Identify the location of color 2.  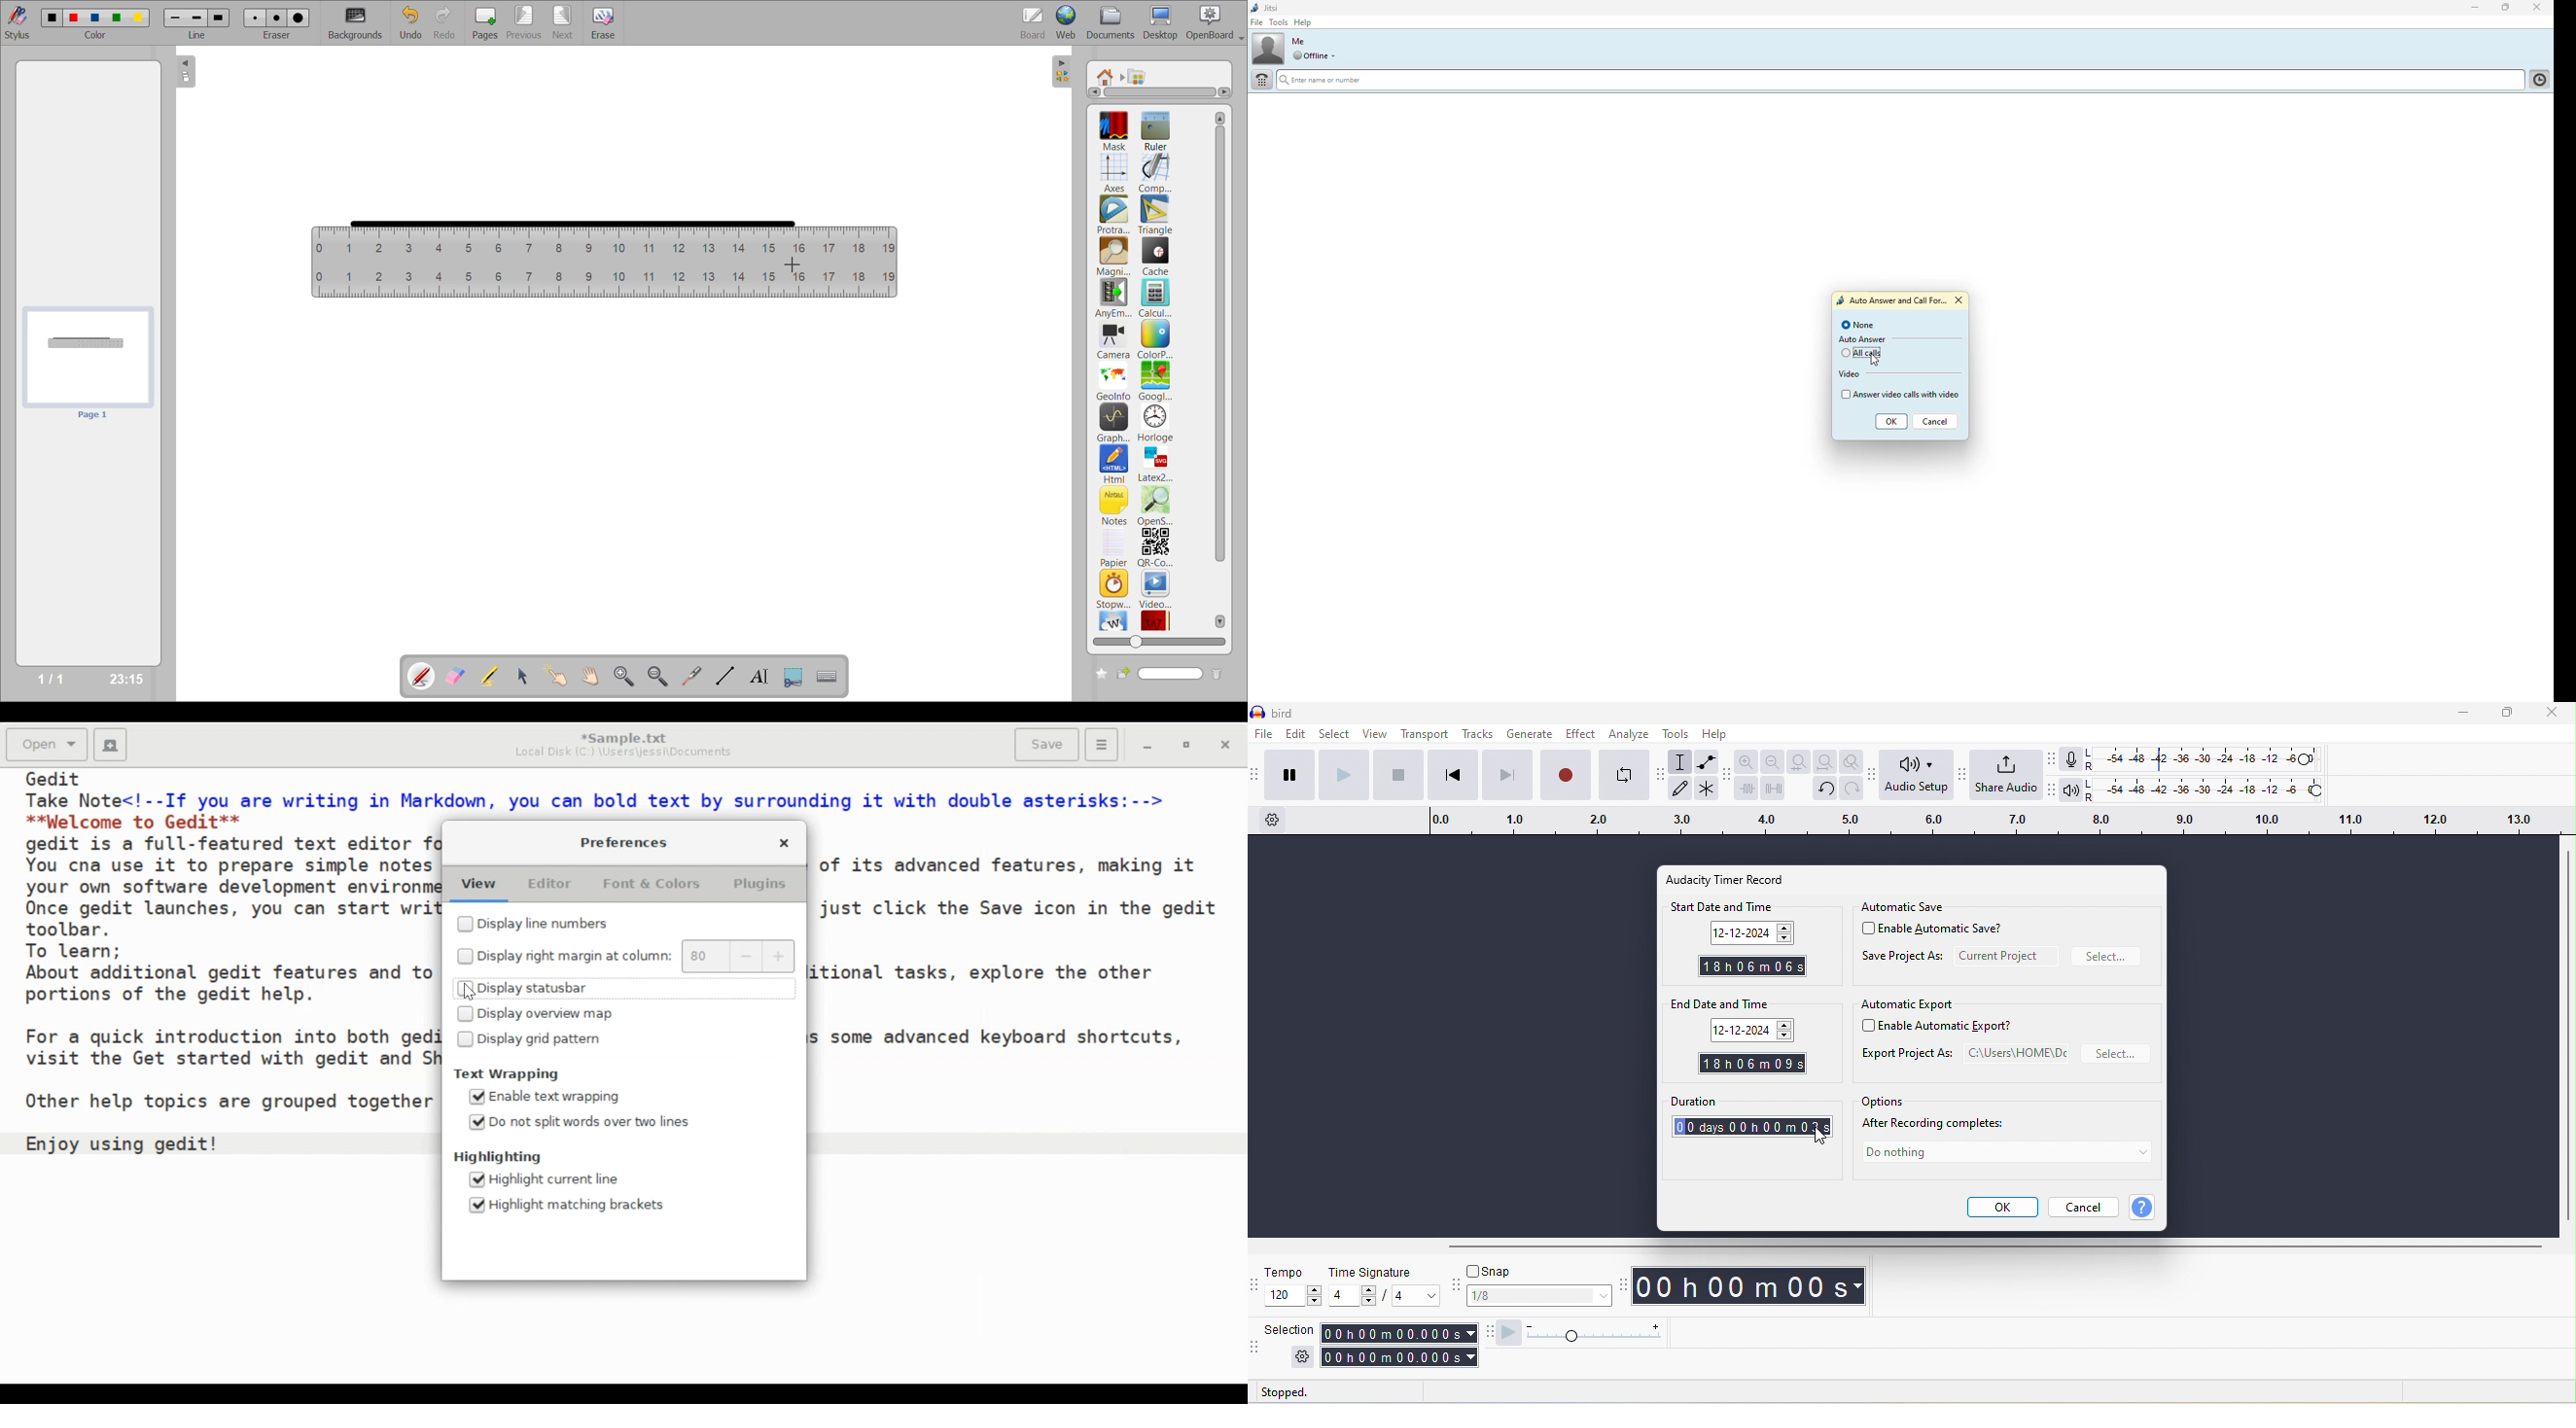
(73, 17).